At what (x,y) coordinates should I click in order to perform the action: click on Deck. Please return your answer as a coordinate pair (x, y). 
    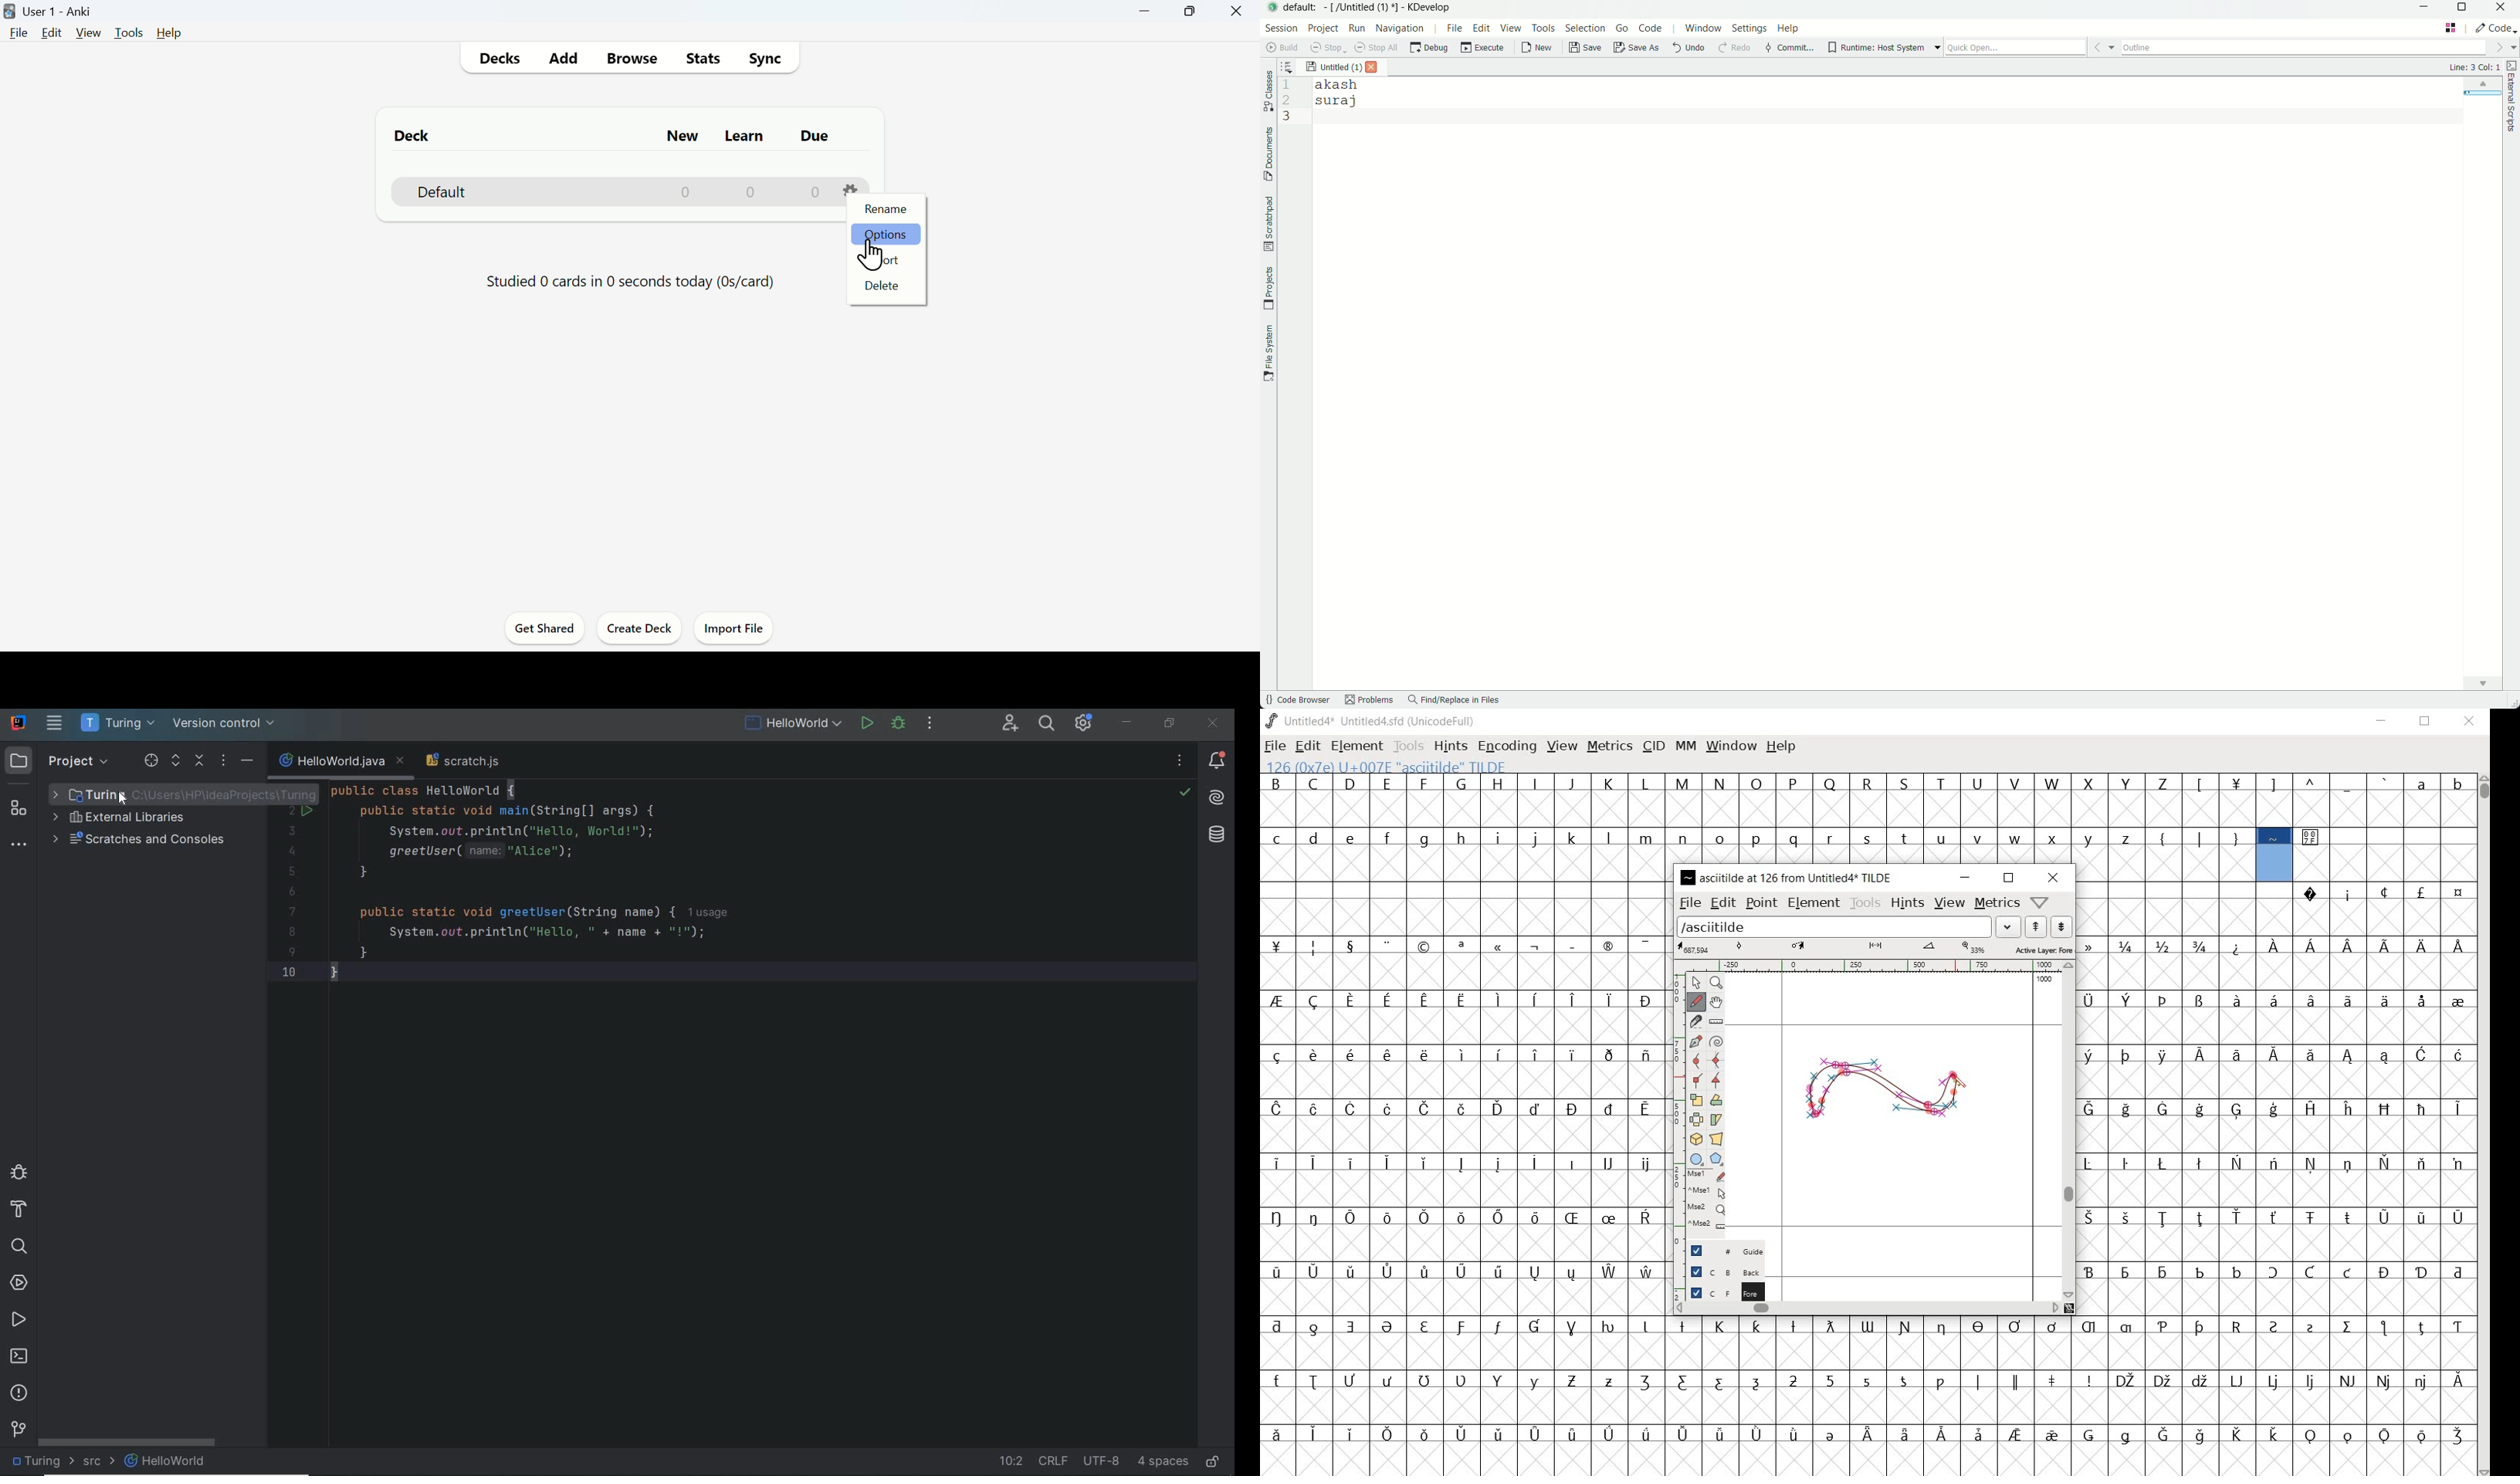
    Looking at the image, I should click on (613, 192).